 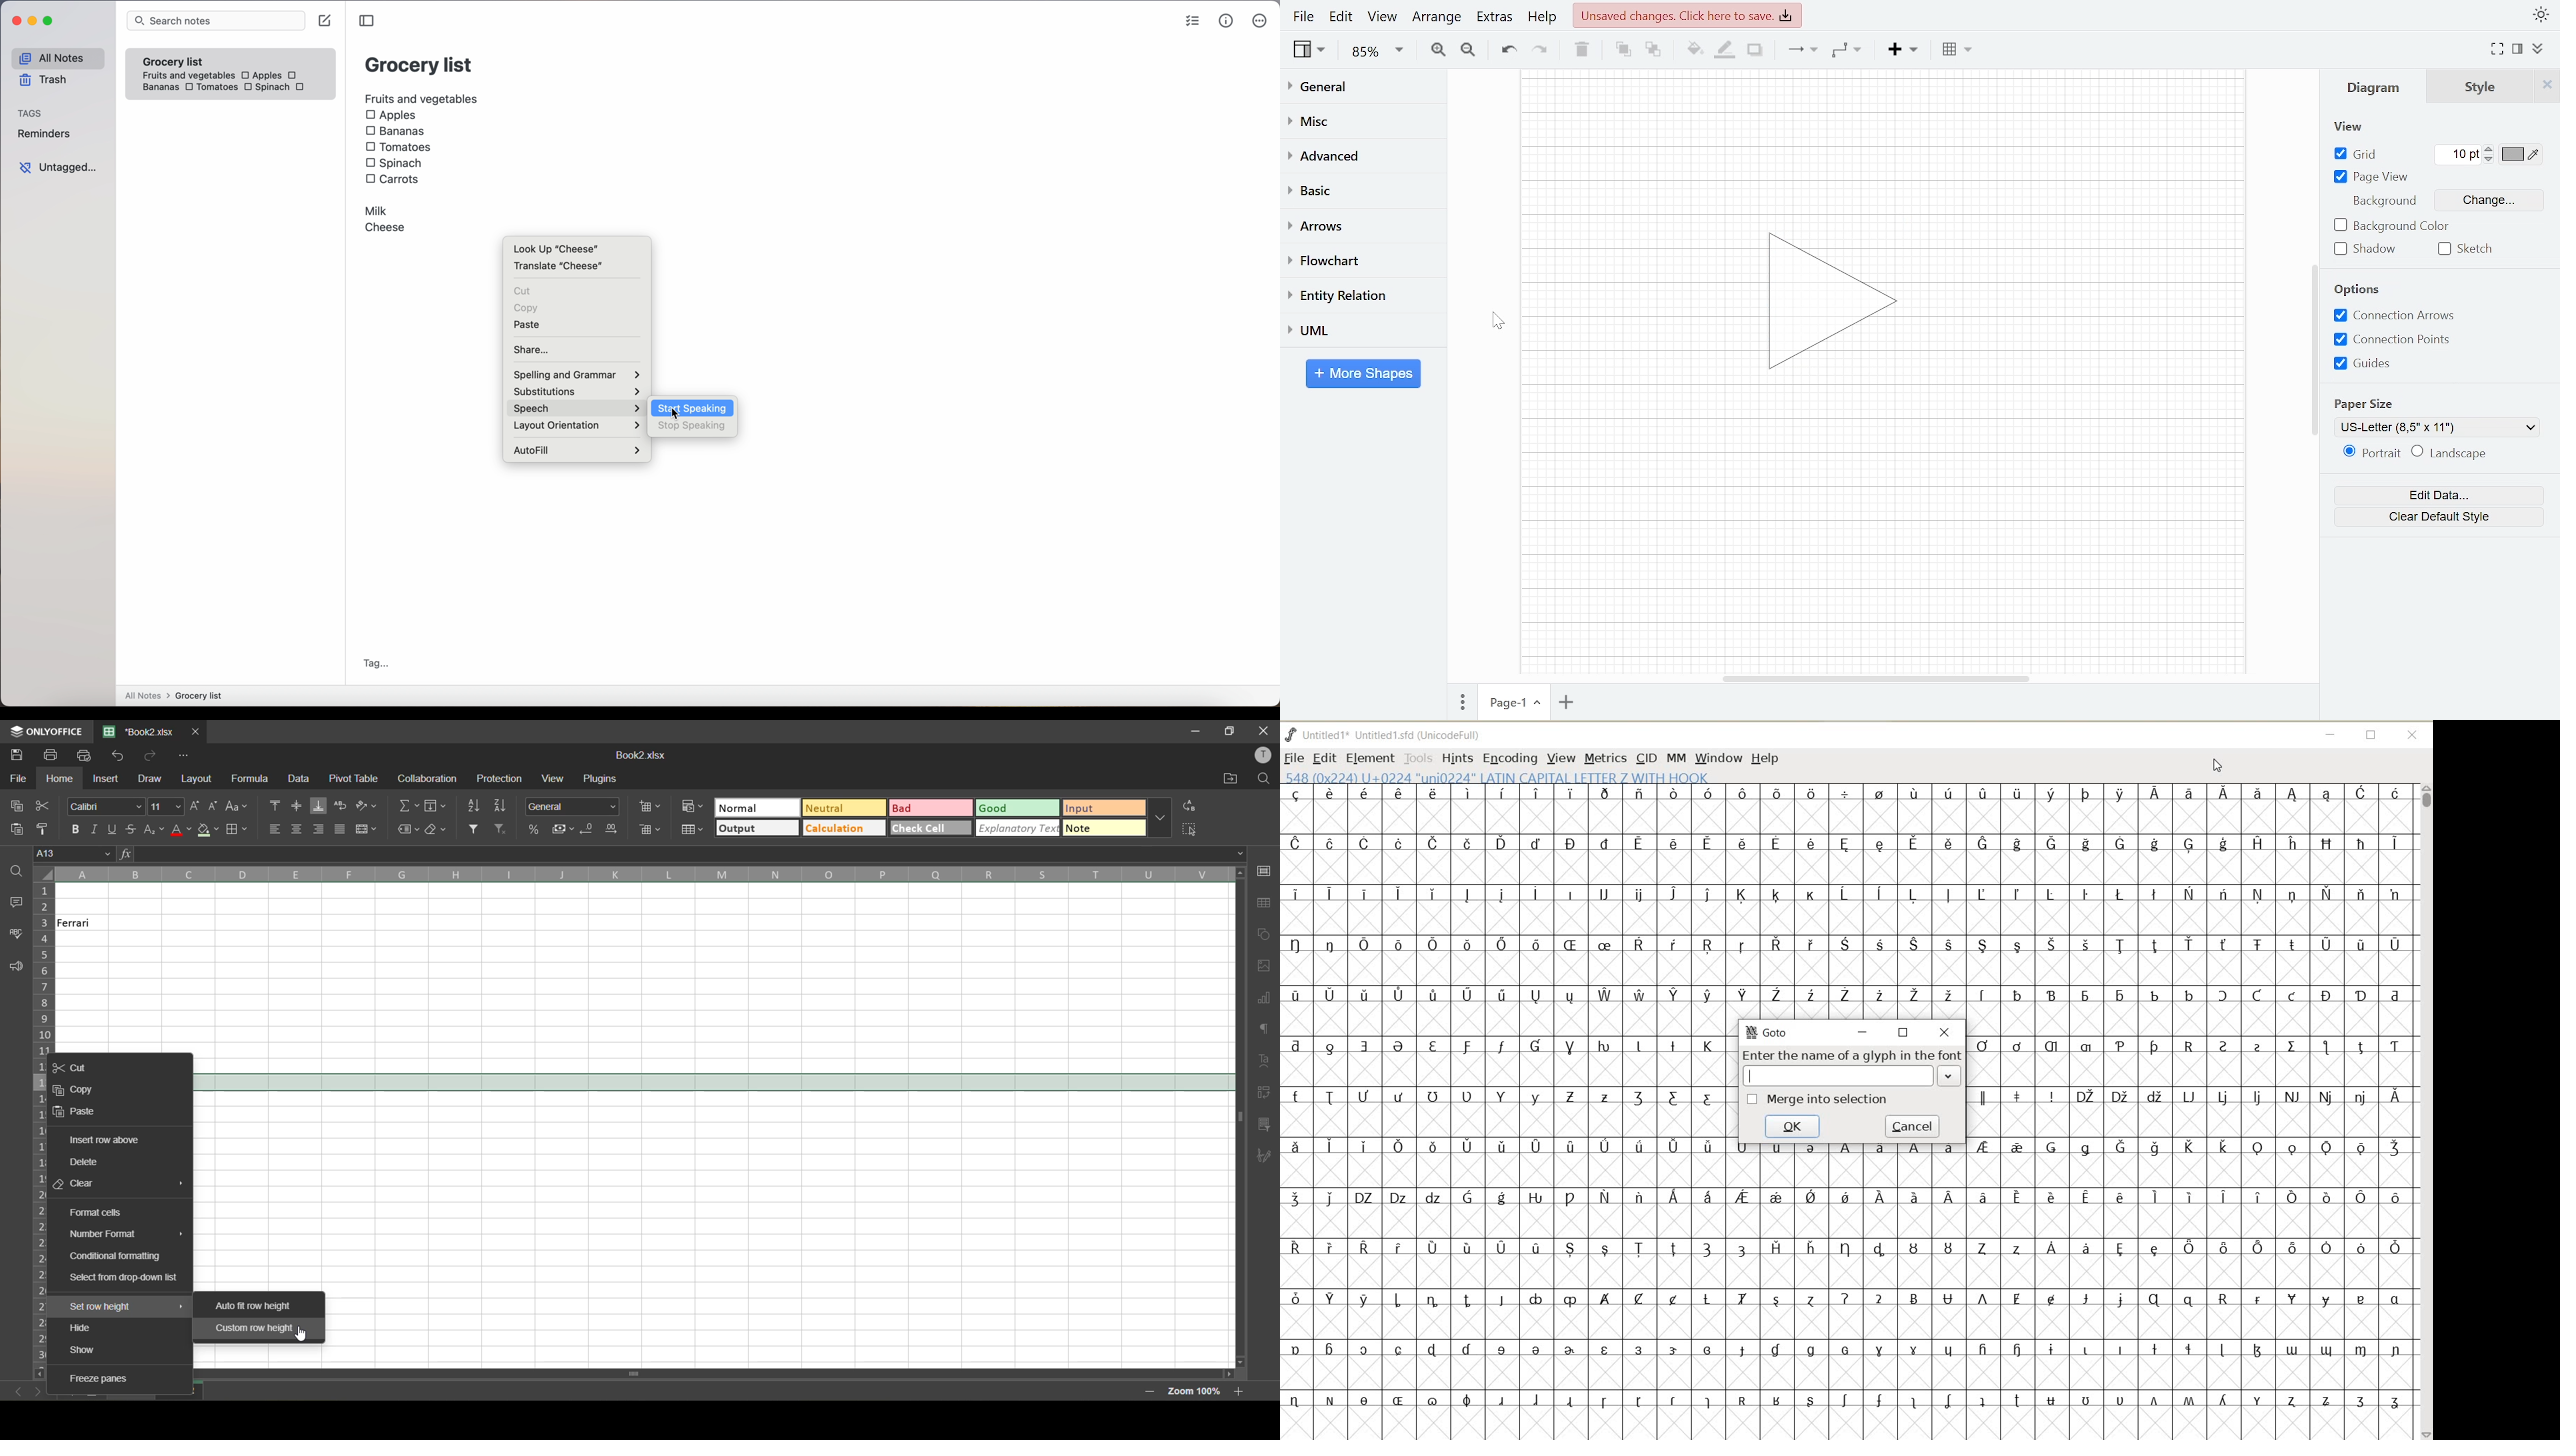 I want to click on fx, so click(x=127, y=853).